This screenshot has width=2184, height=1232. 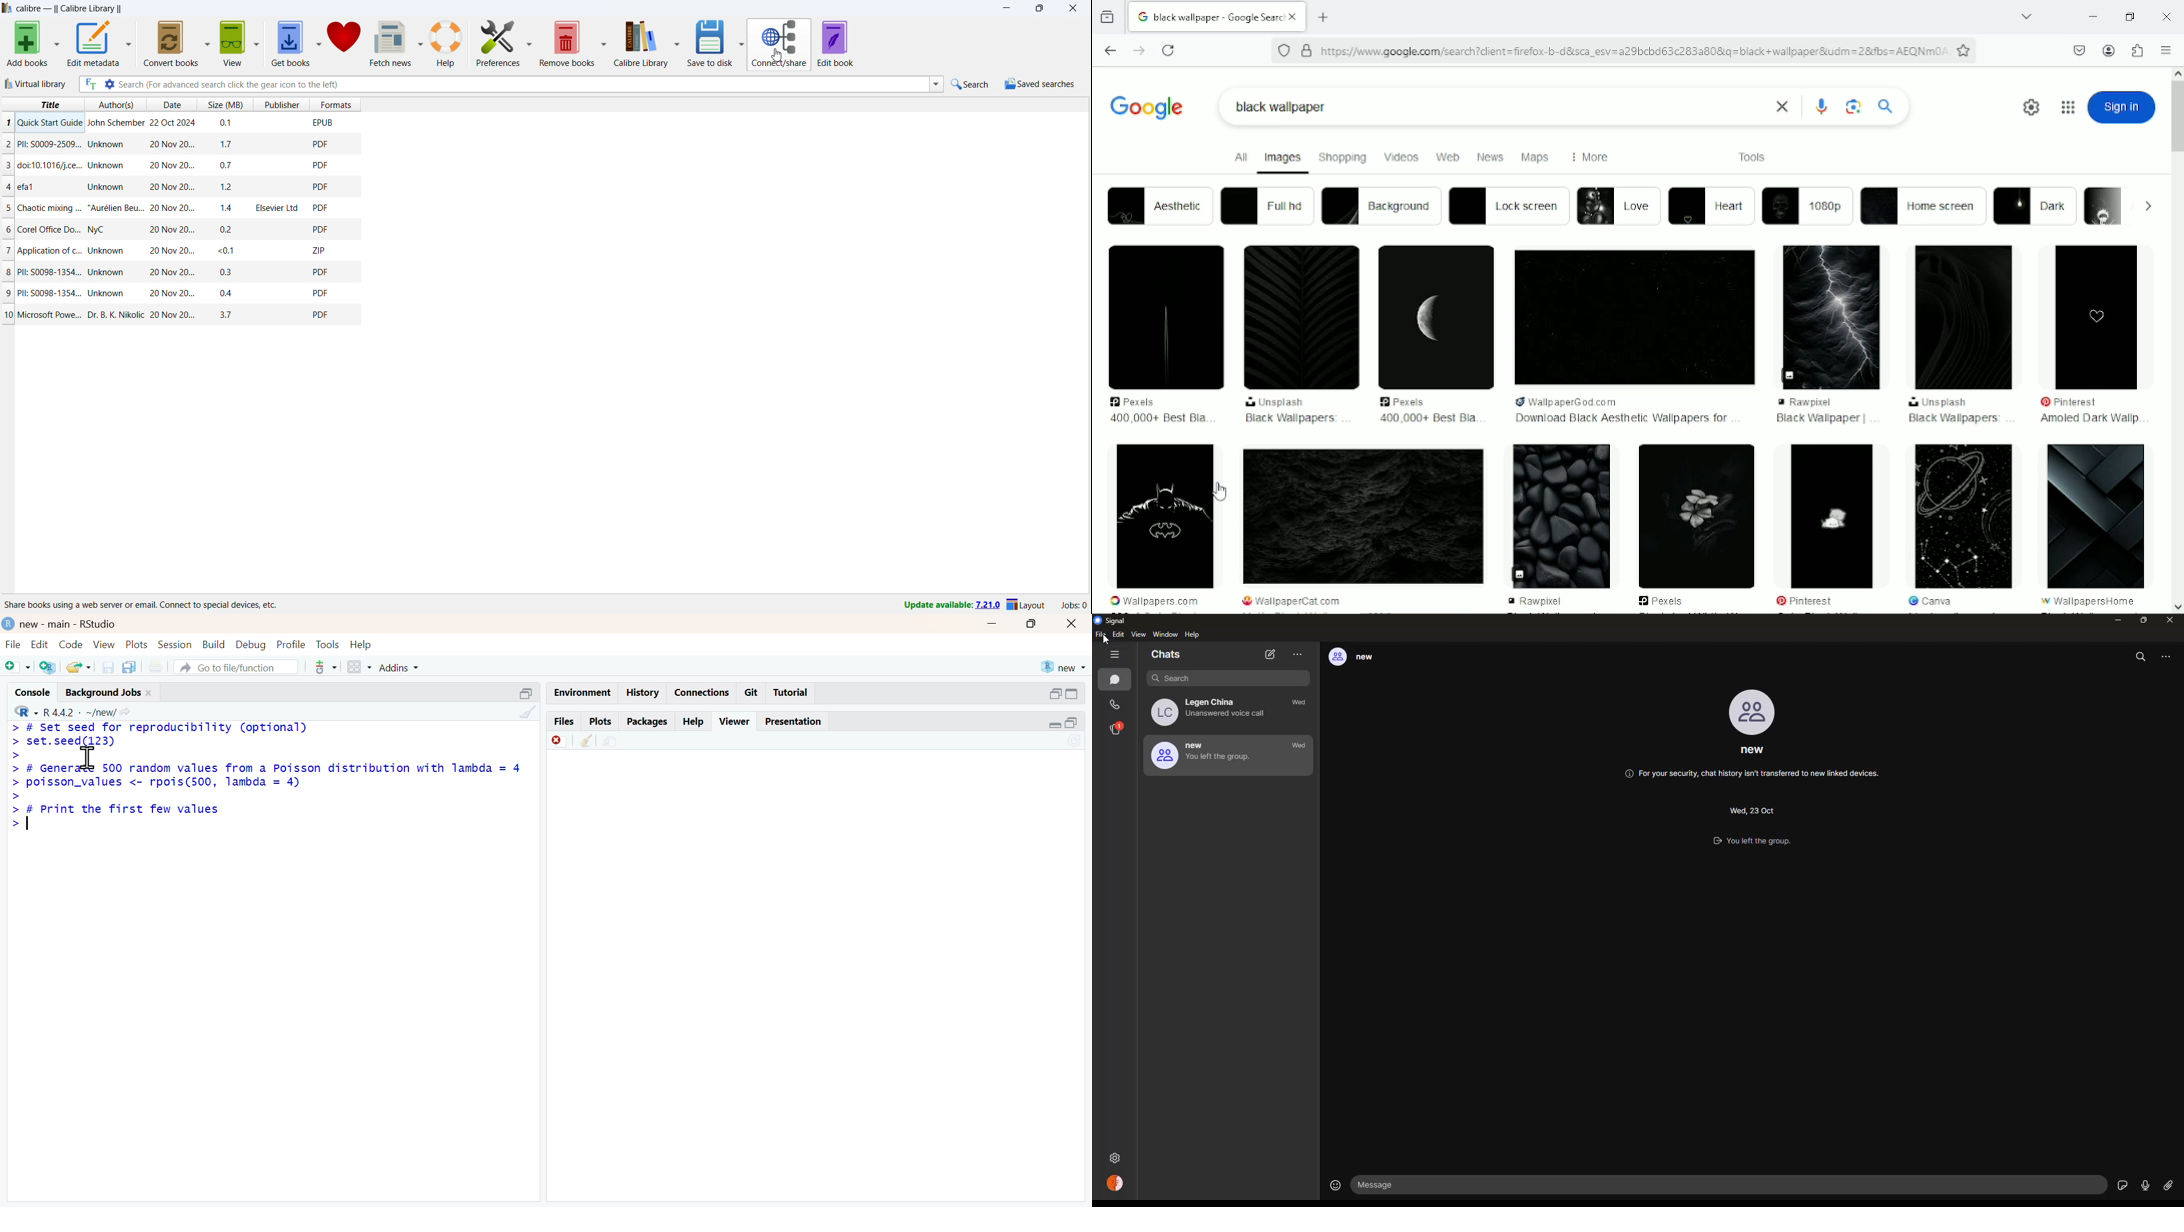 I want to click on expand/collapse, so click(x=1073, y=695).